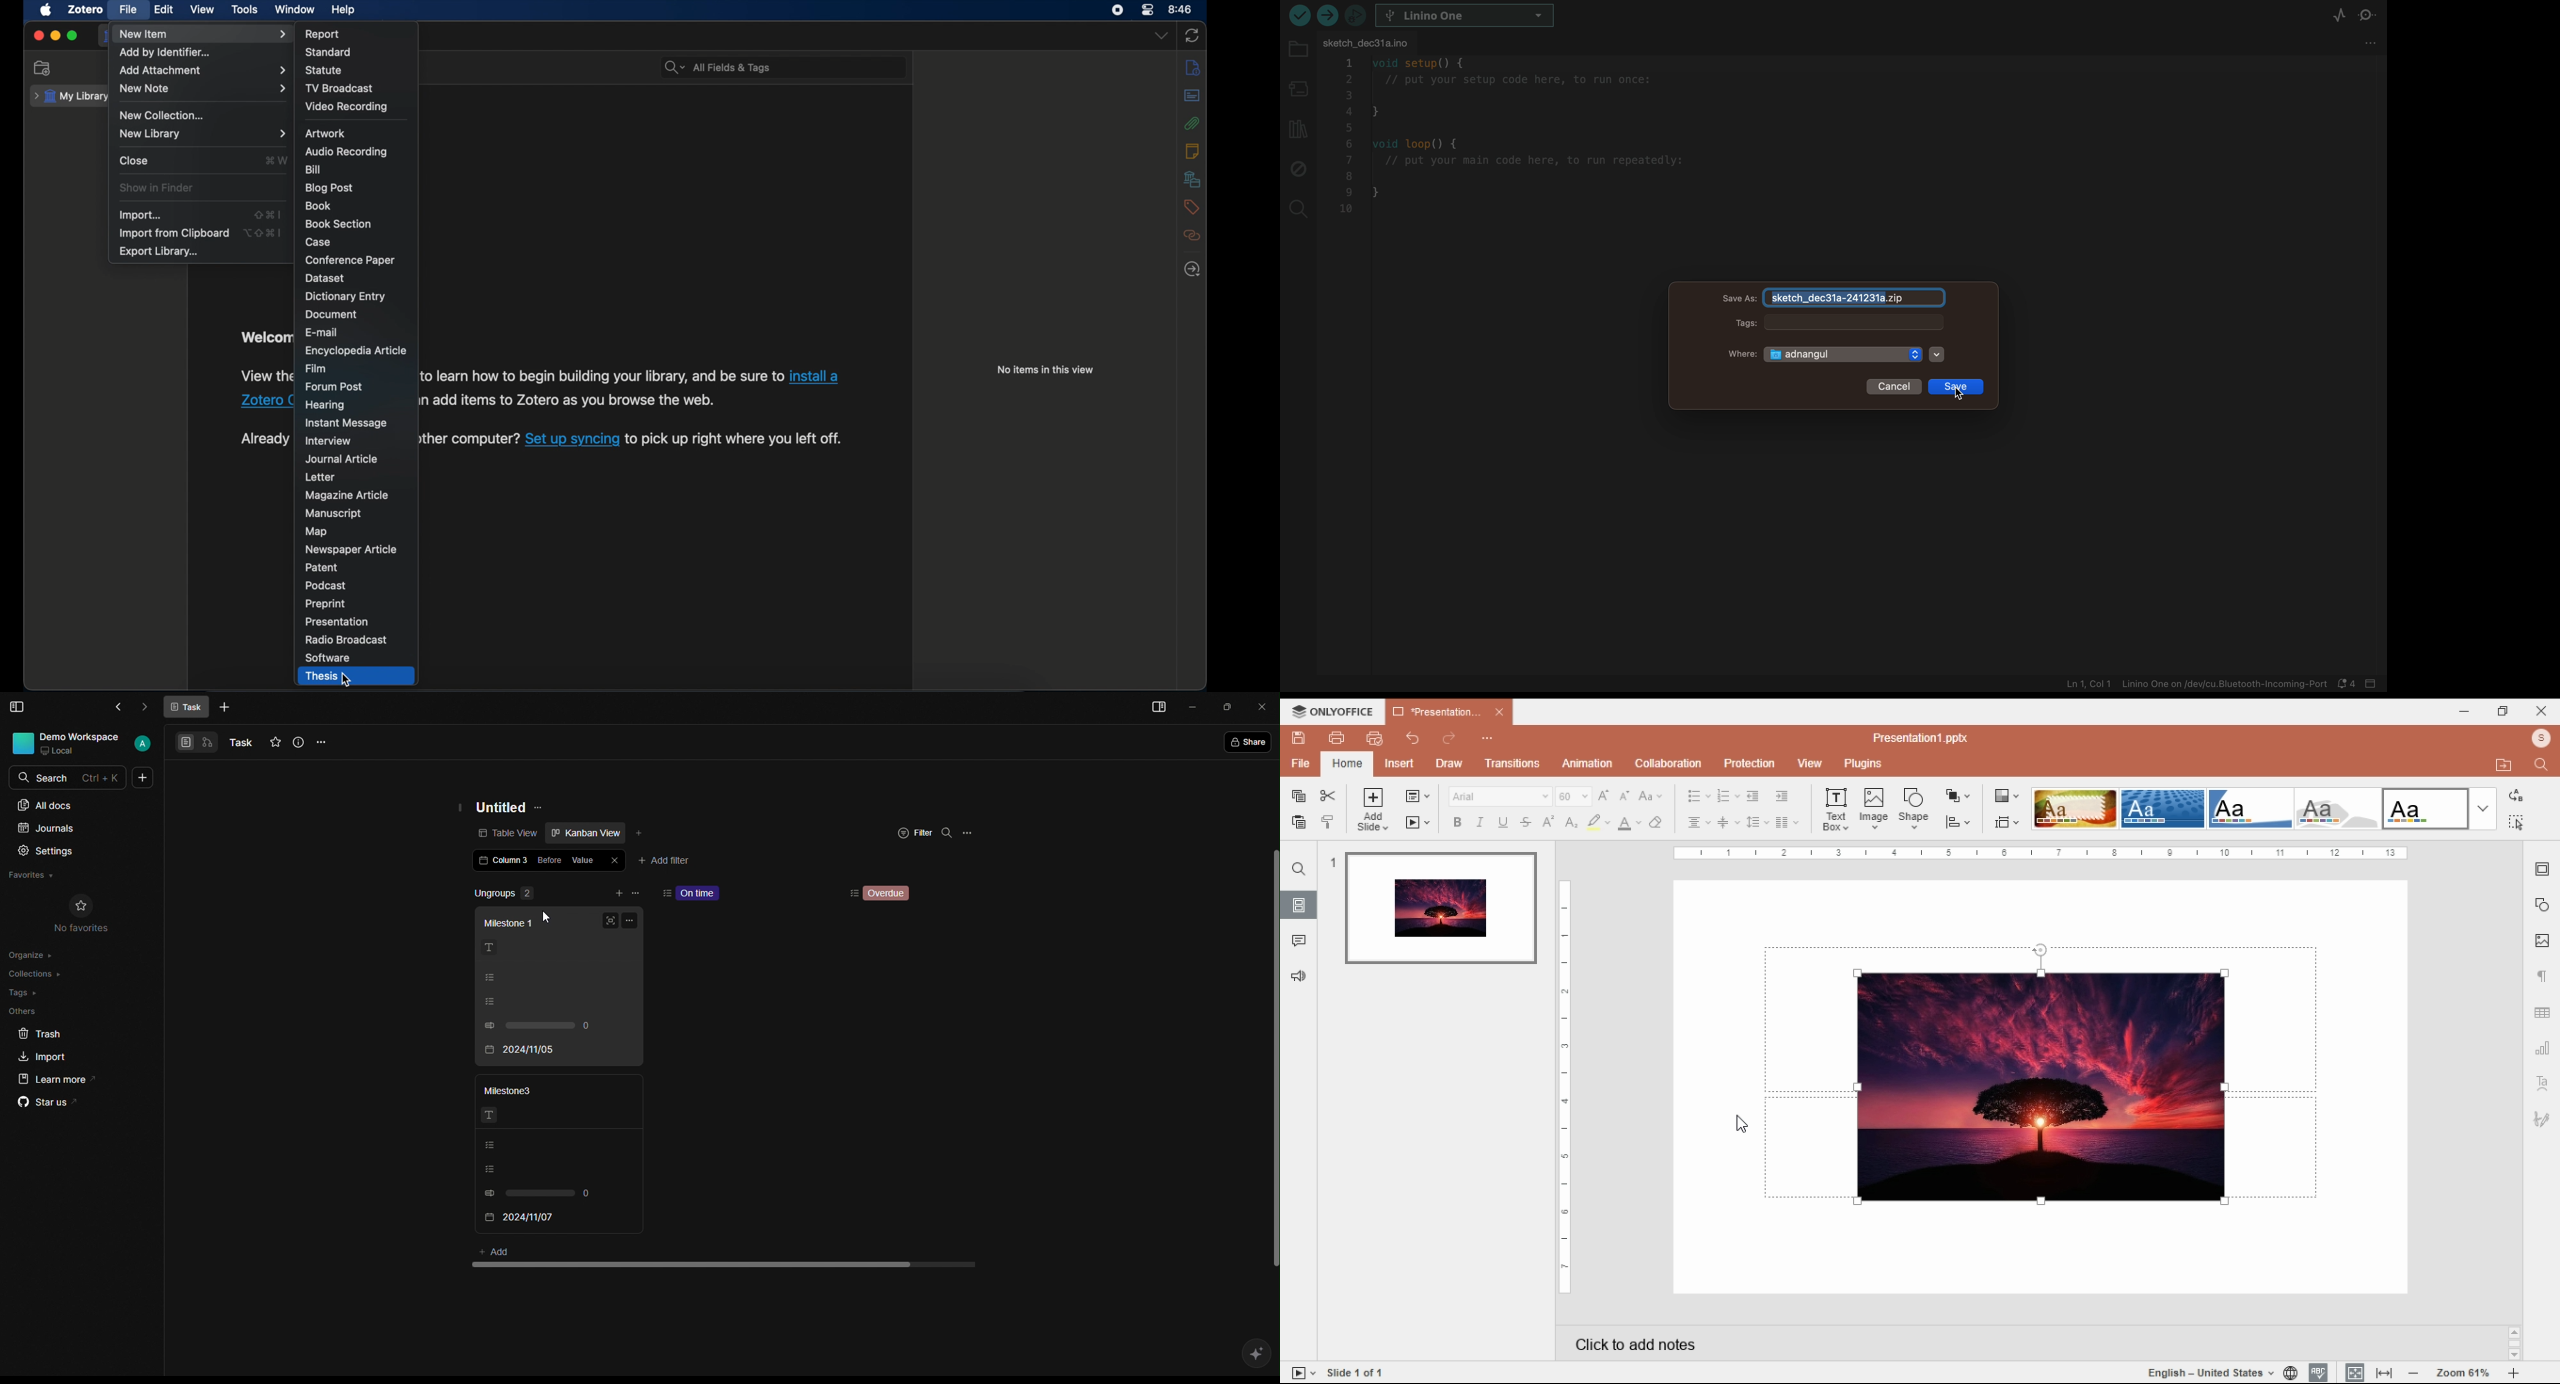 The height and width of the screenshot is (1400, 2576). I want to click on close, so click(135, 161).